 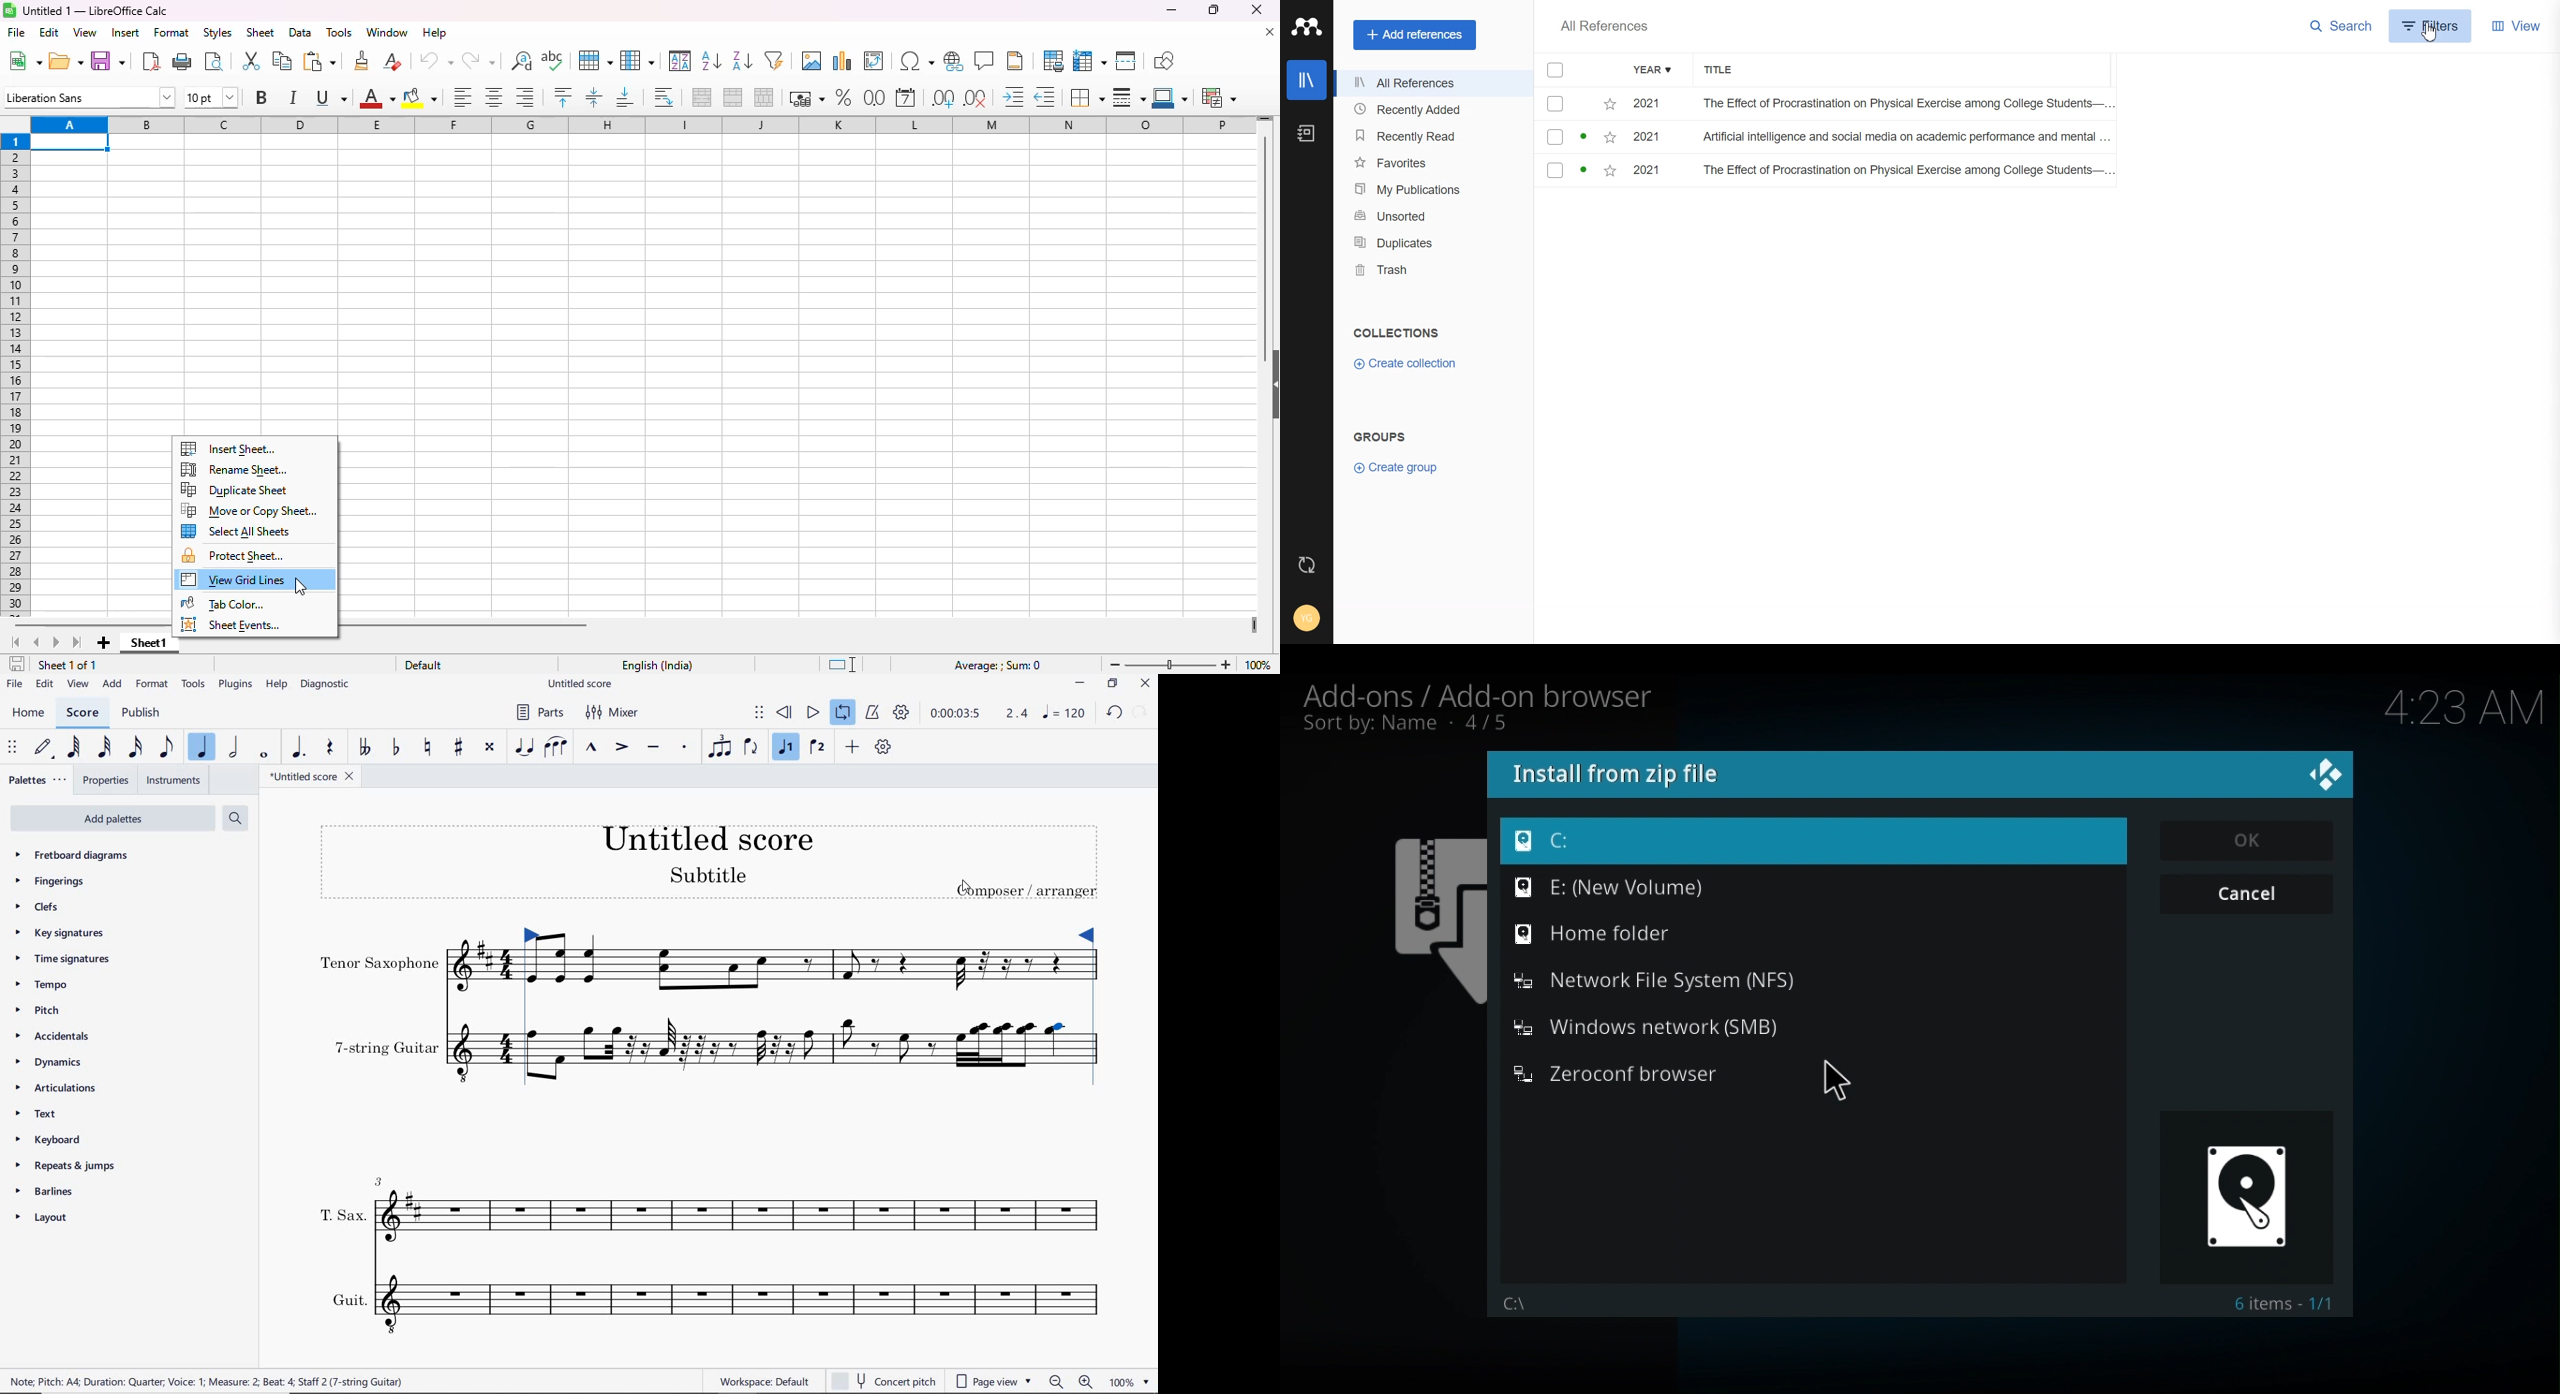 What do you see at coordinates (46, 746) in the screenshot?
I see `DEFAULT (STEP TIME)` at bounding box center [46, 746].